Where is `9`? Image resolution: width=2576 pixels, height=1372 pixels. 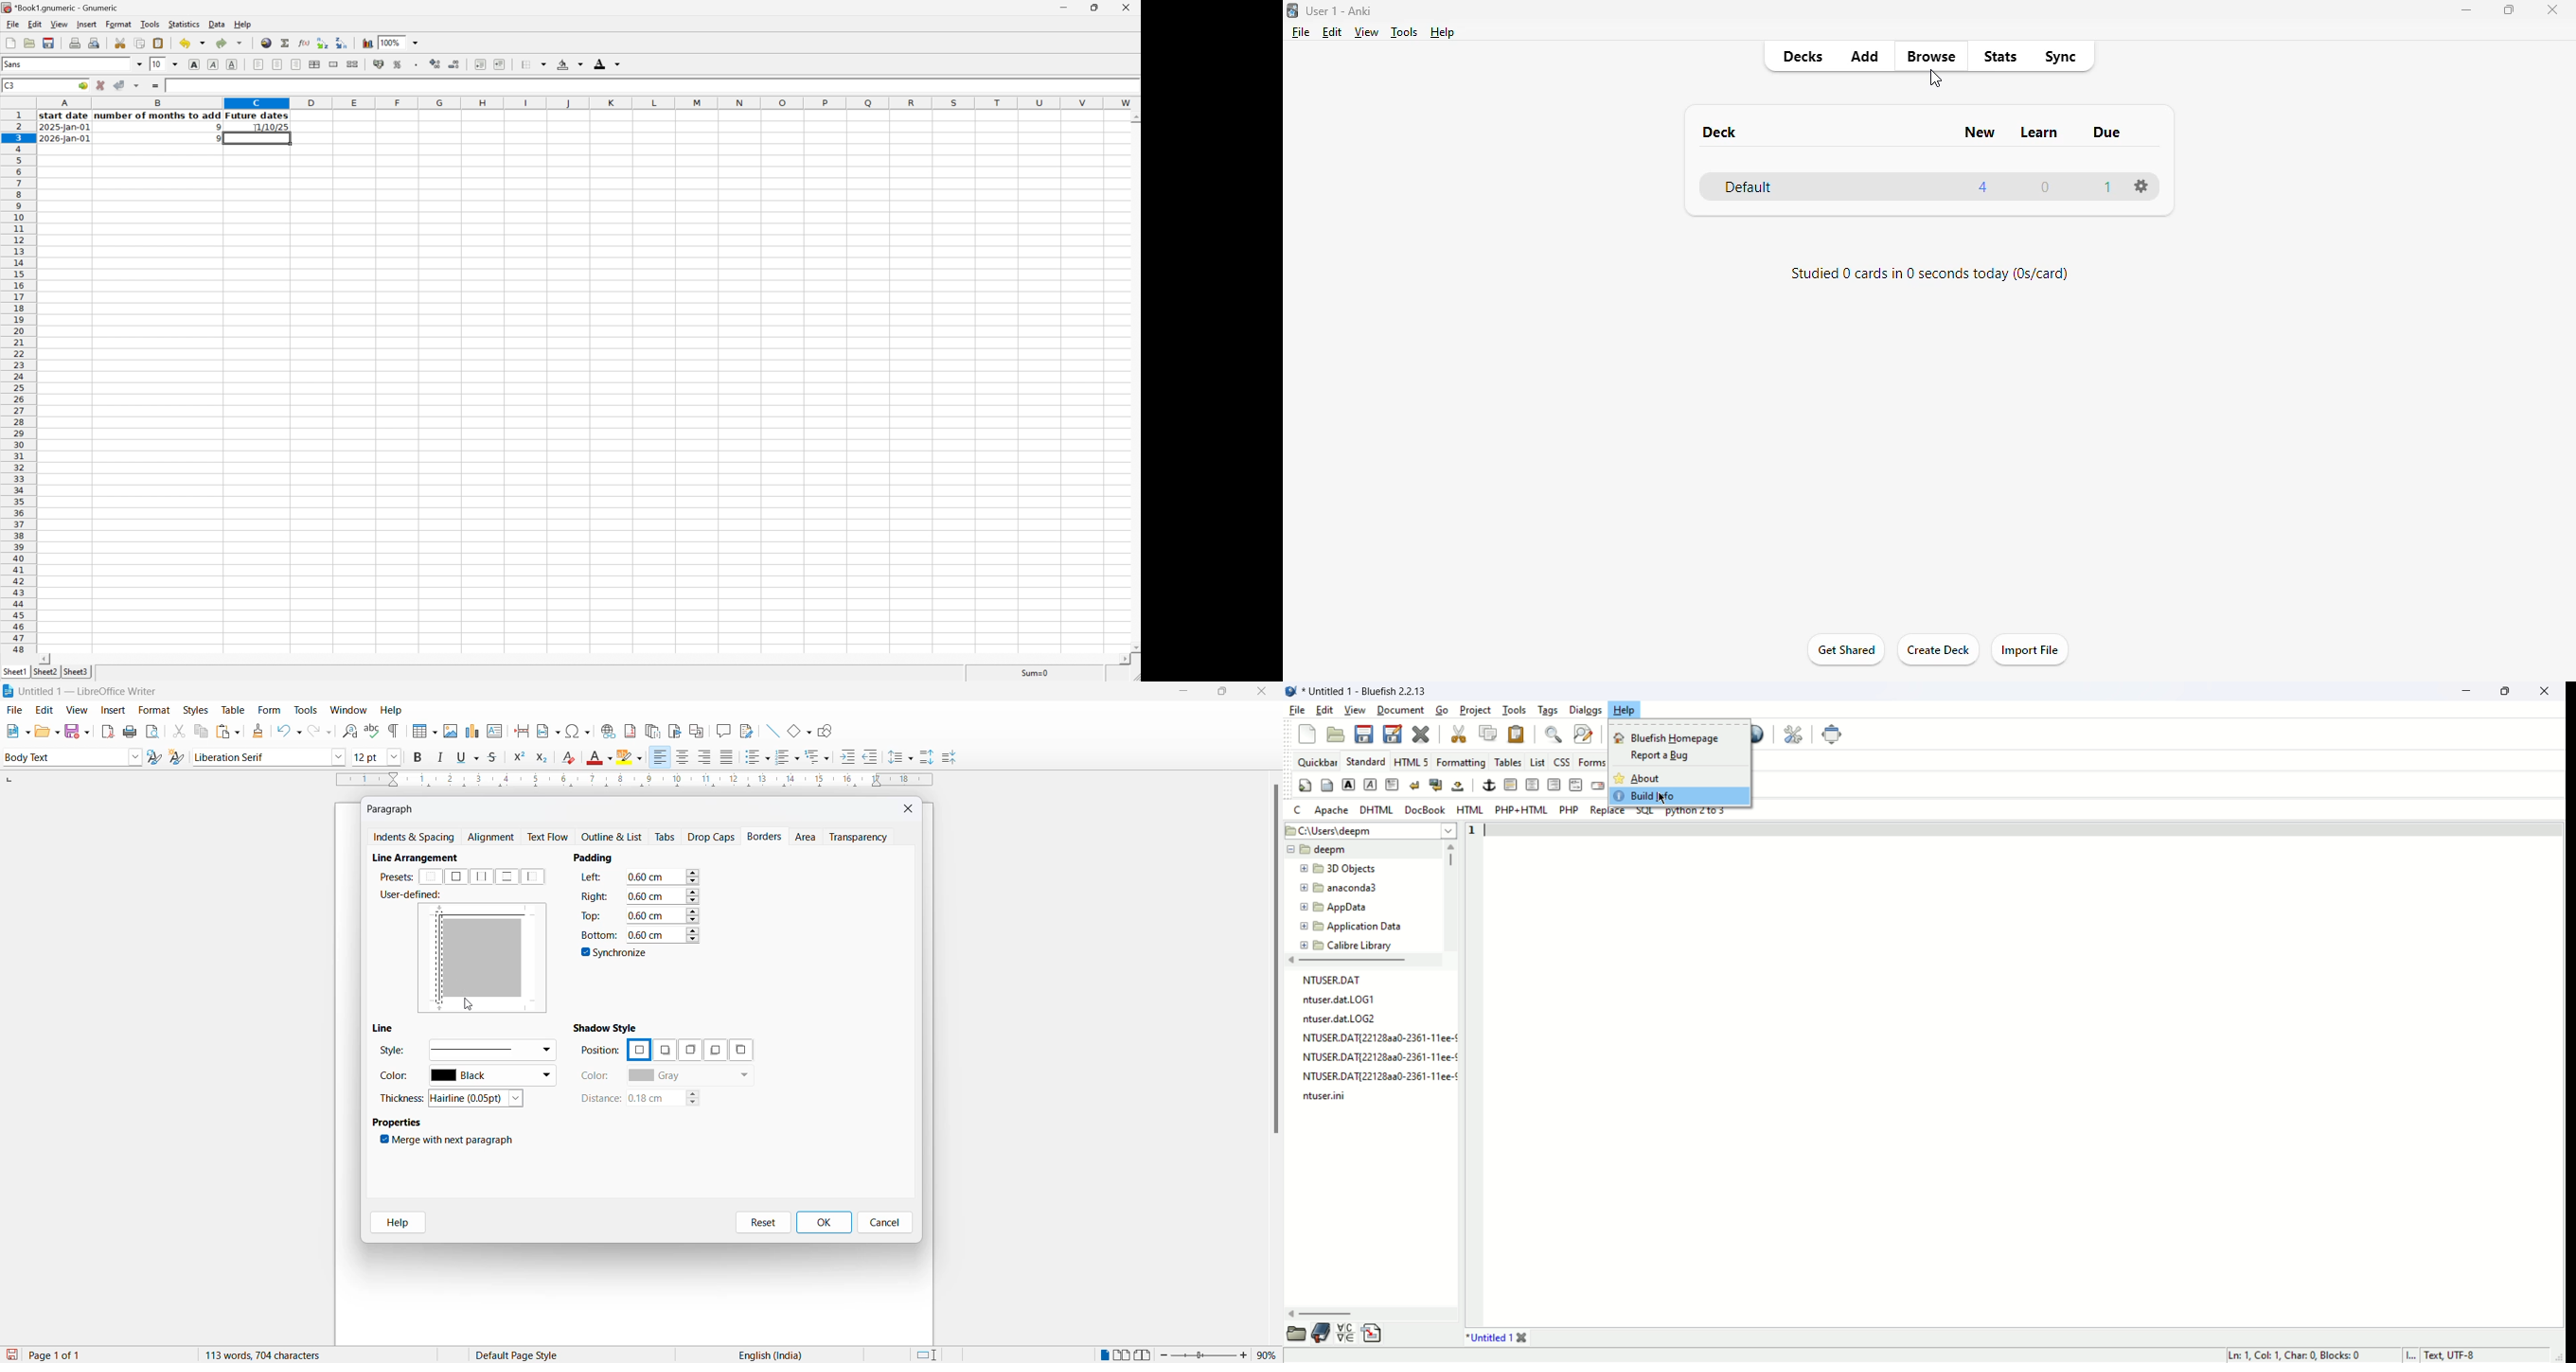
9 is located at coordinates (215, 139).